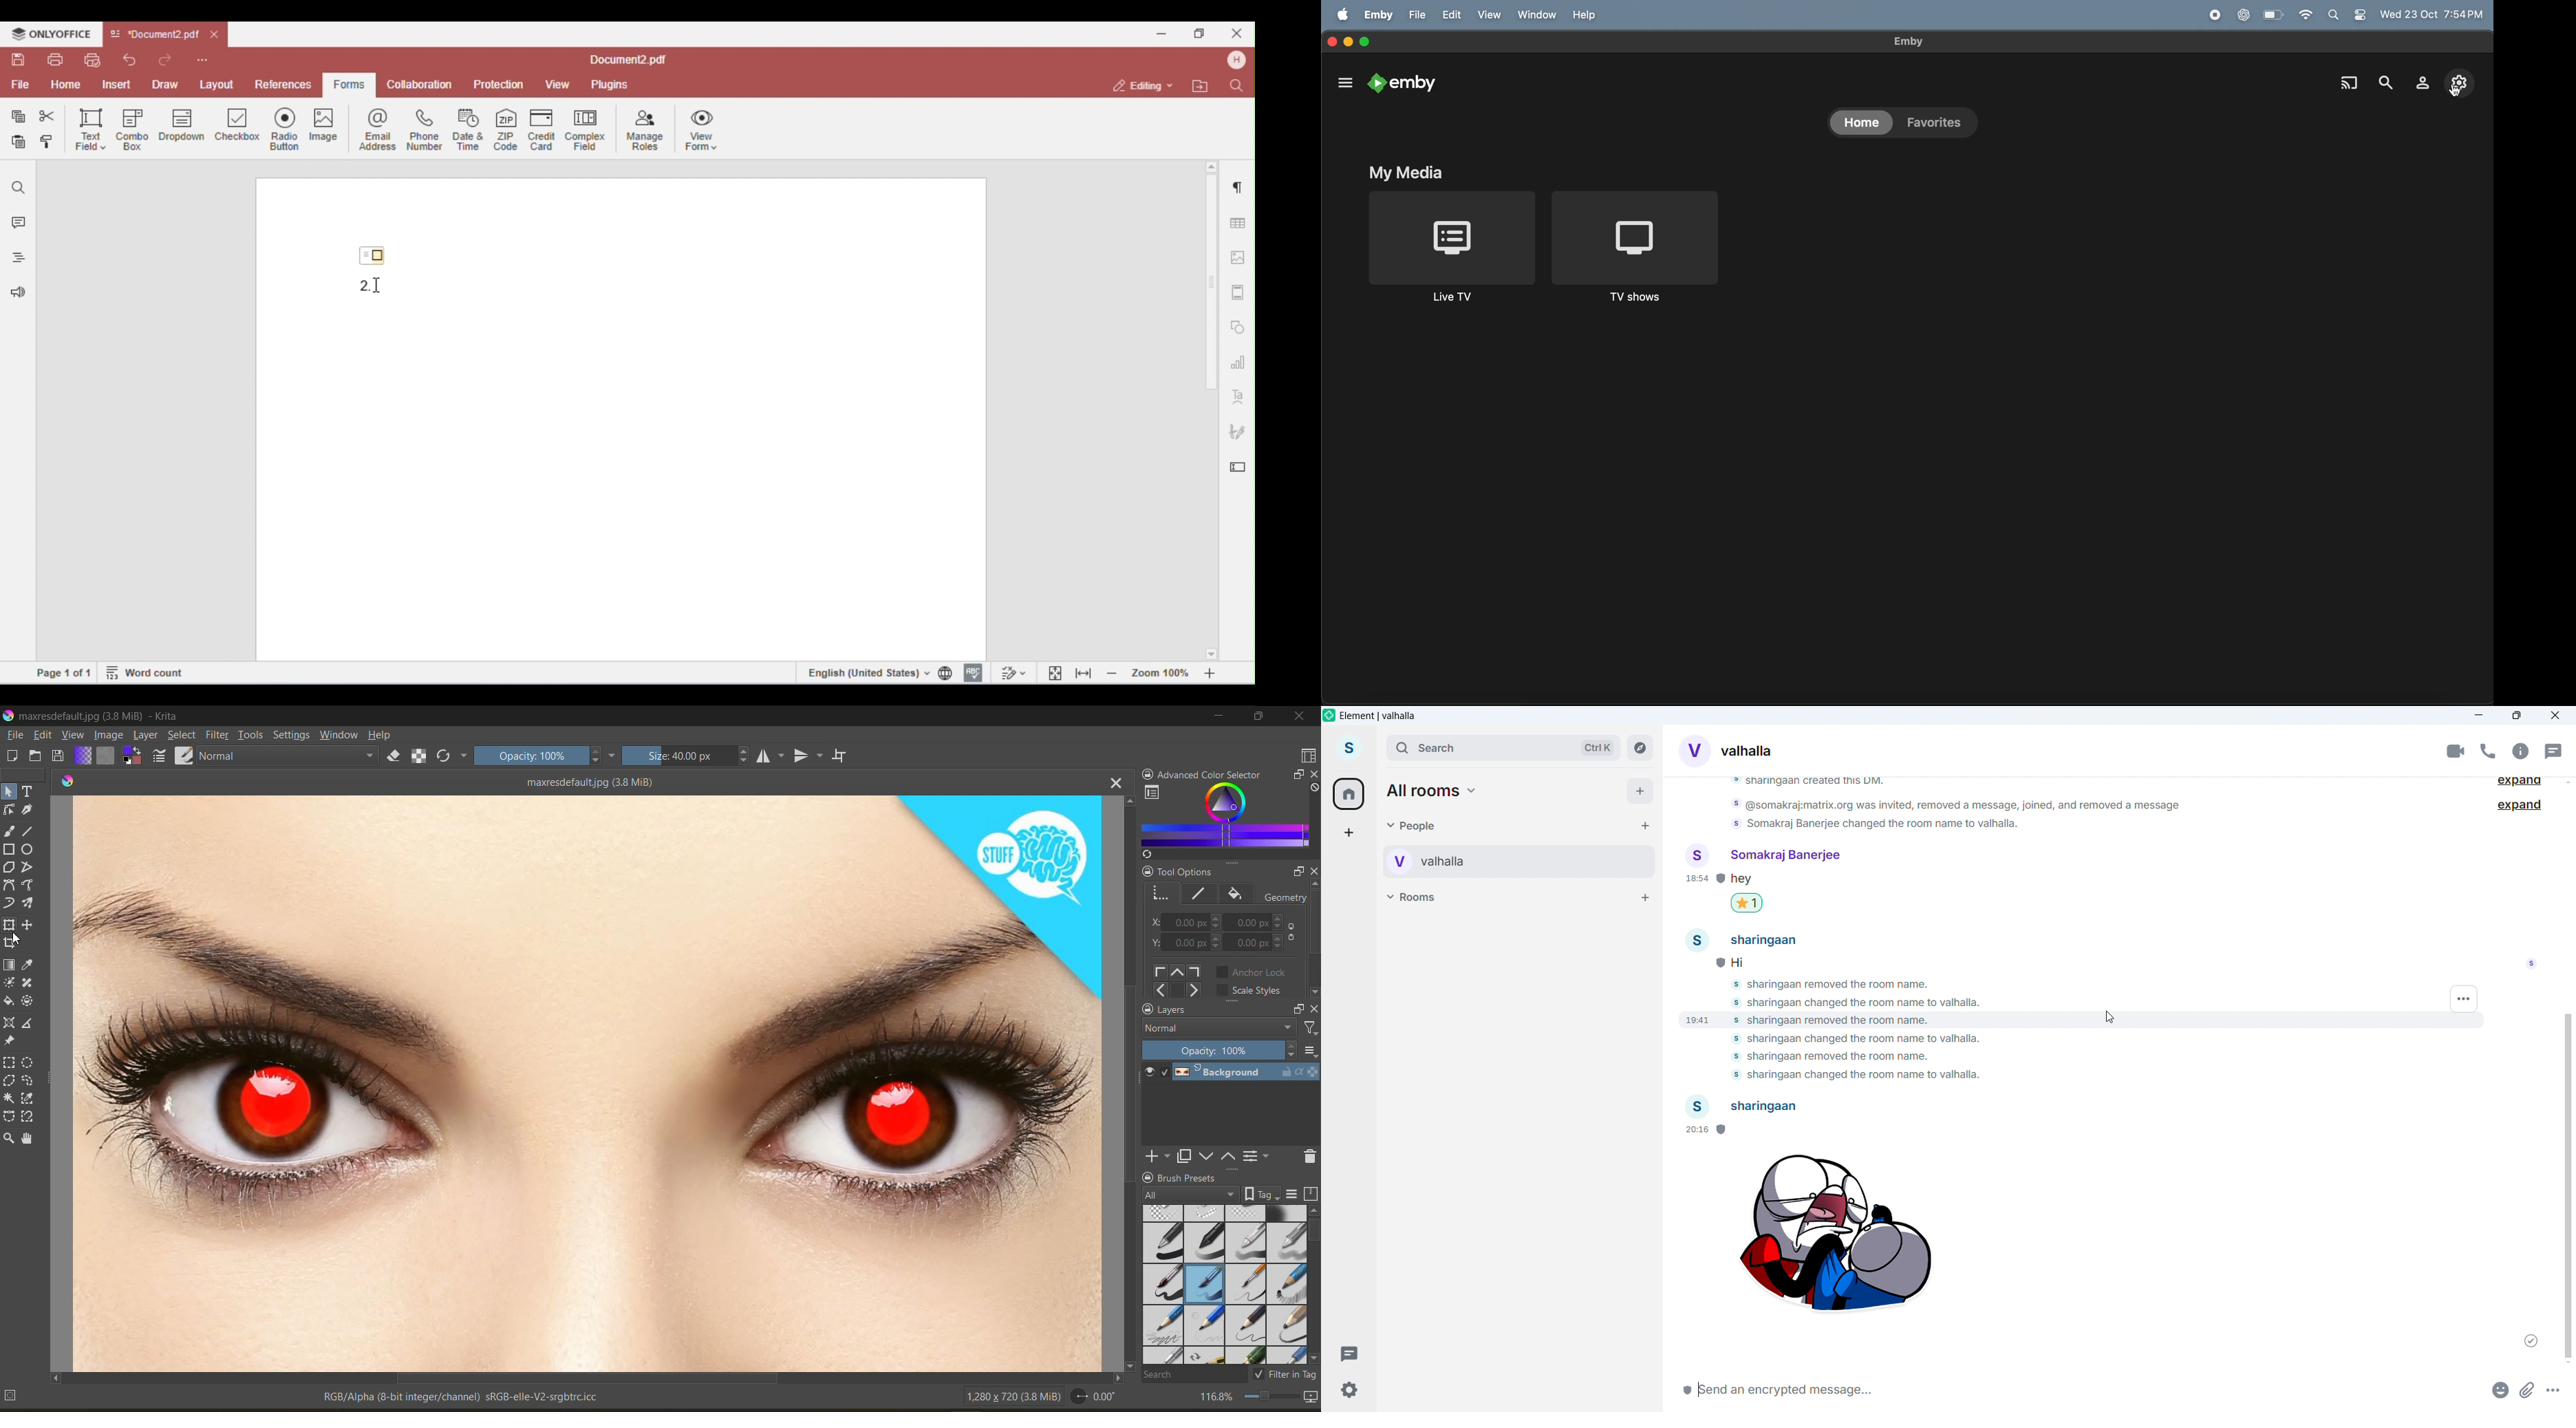 The width and height of the screenshot is (2576, 1428). Describe the element at coordinates (28, 925) in the screenshot. I see `tool` at that location.